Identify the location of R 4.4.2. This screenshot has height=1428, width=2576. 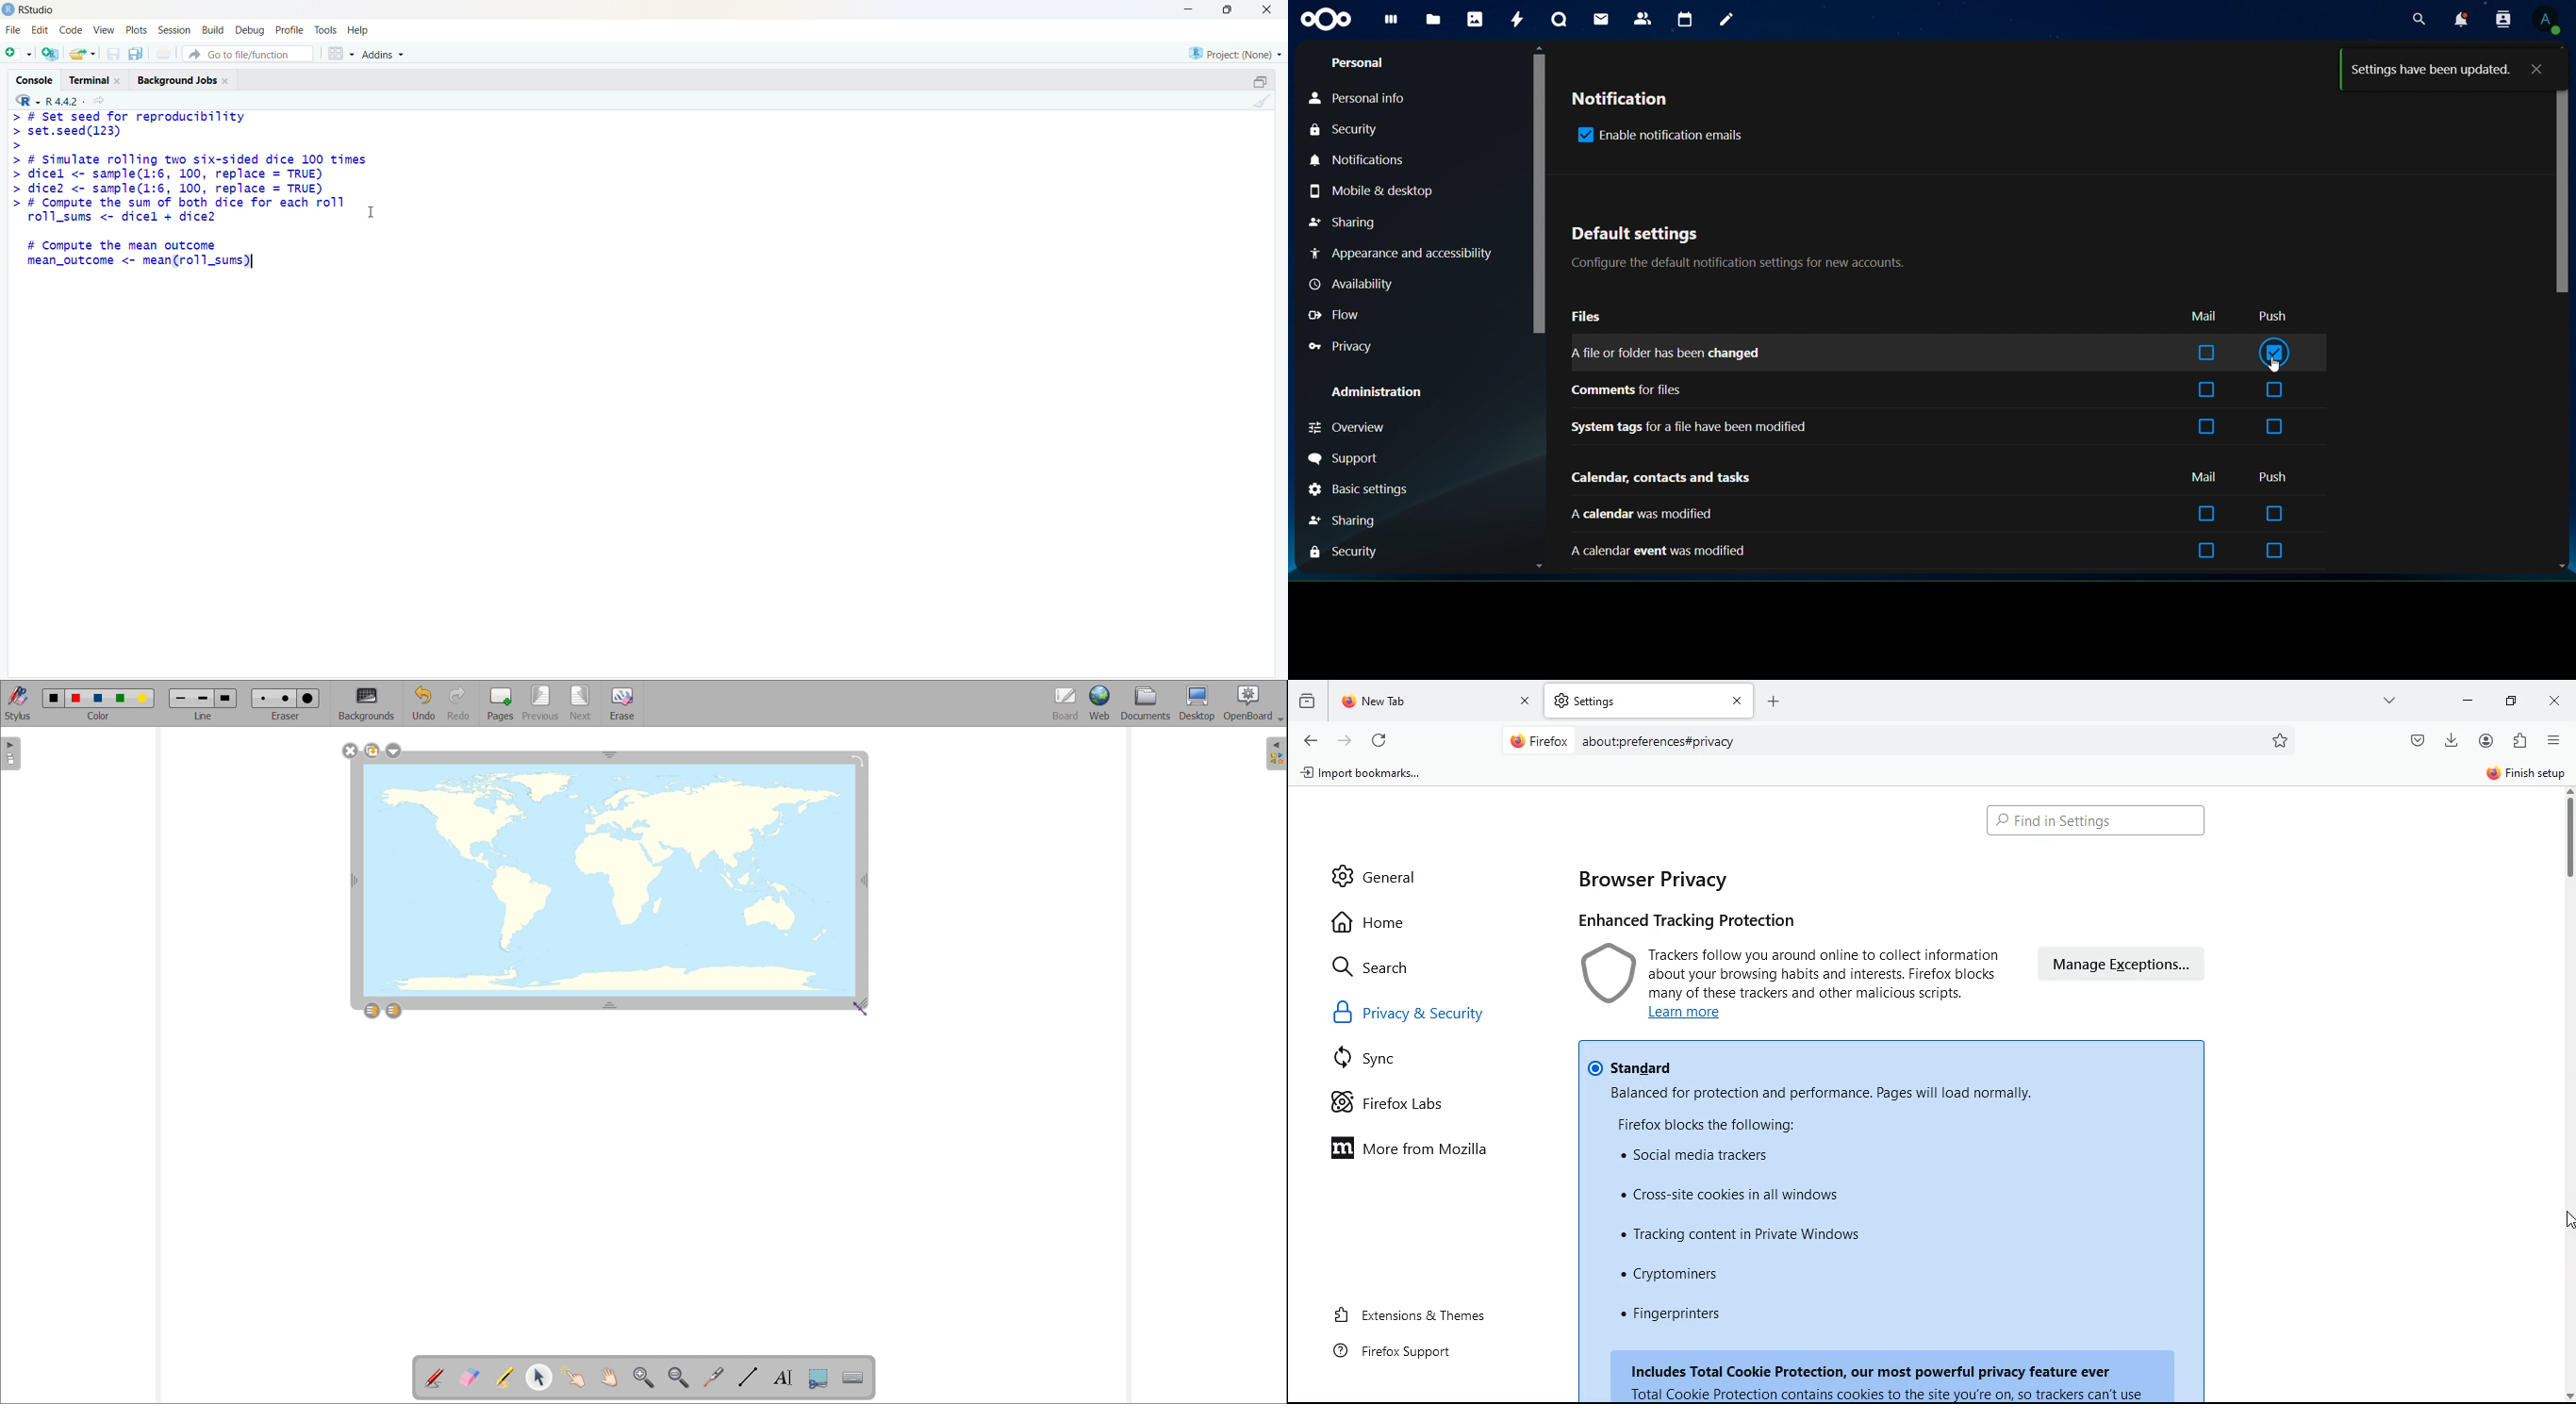
(66, 102).